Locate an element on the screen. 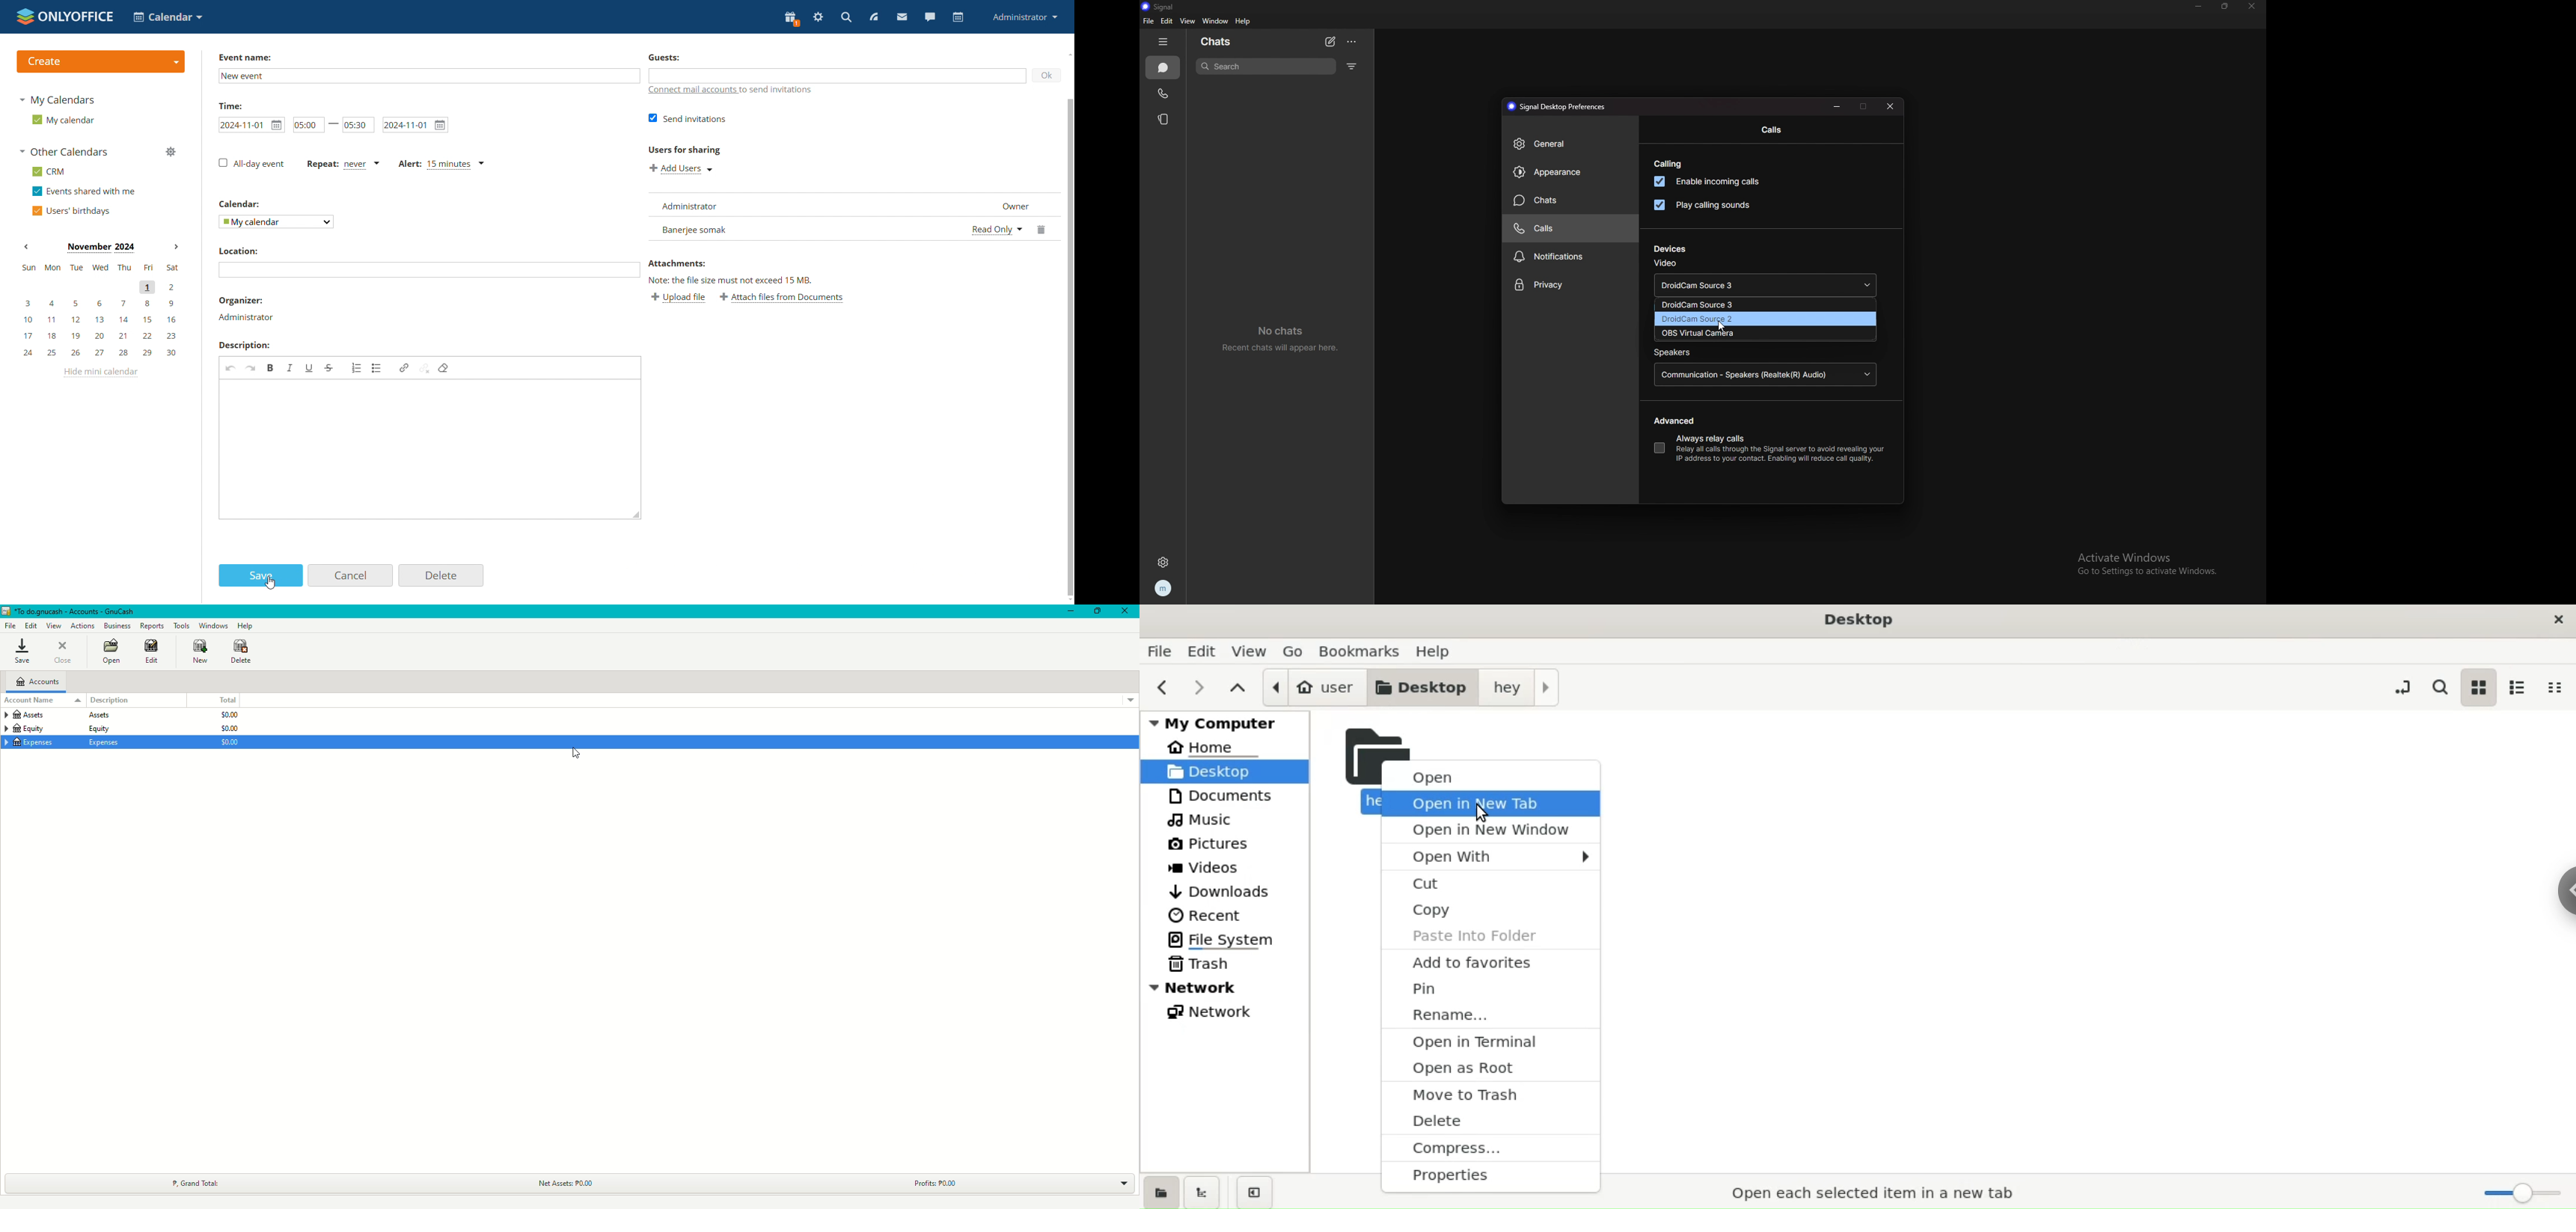 Image resolution: width=2576 pixels, height=1232 pixels. Help is located at coordinates (246, 625).